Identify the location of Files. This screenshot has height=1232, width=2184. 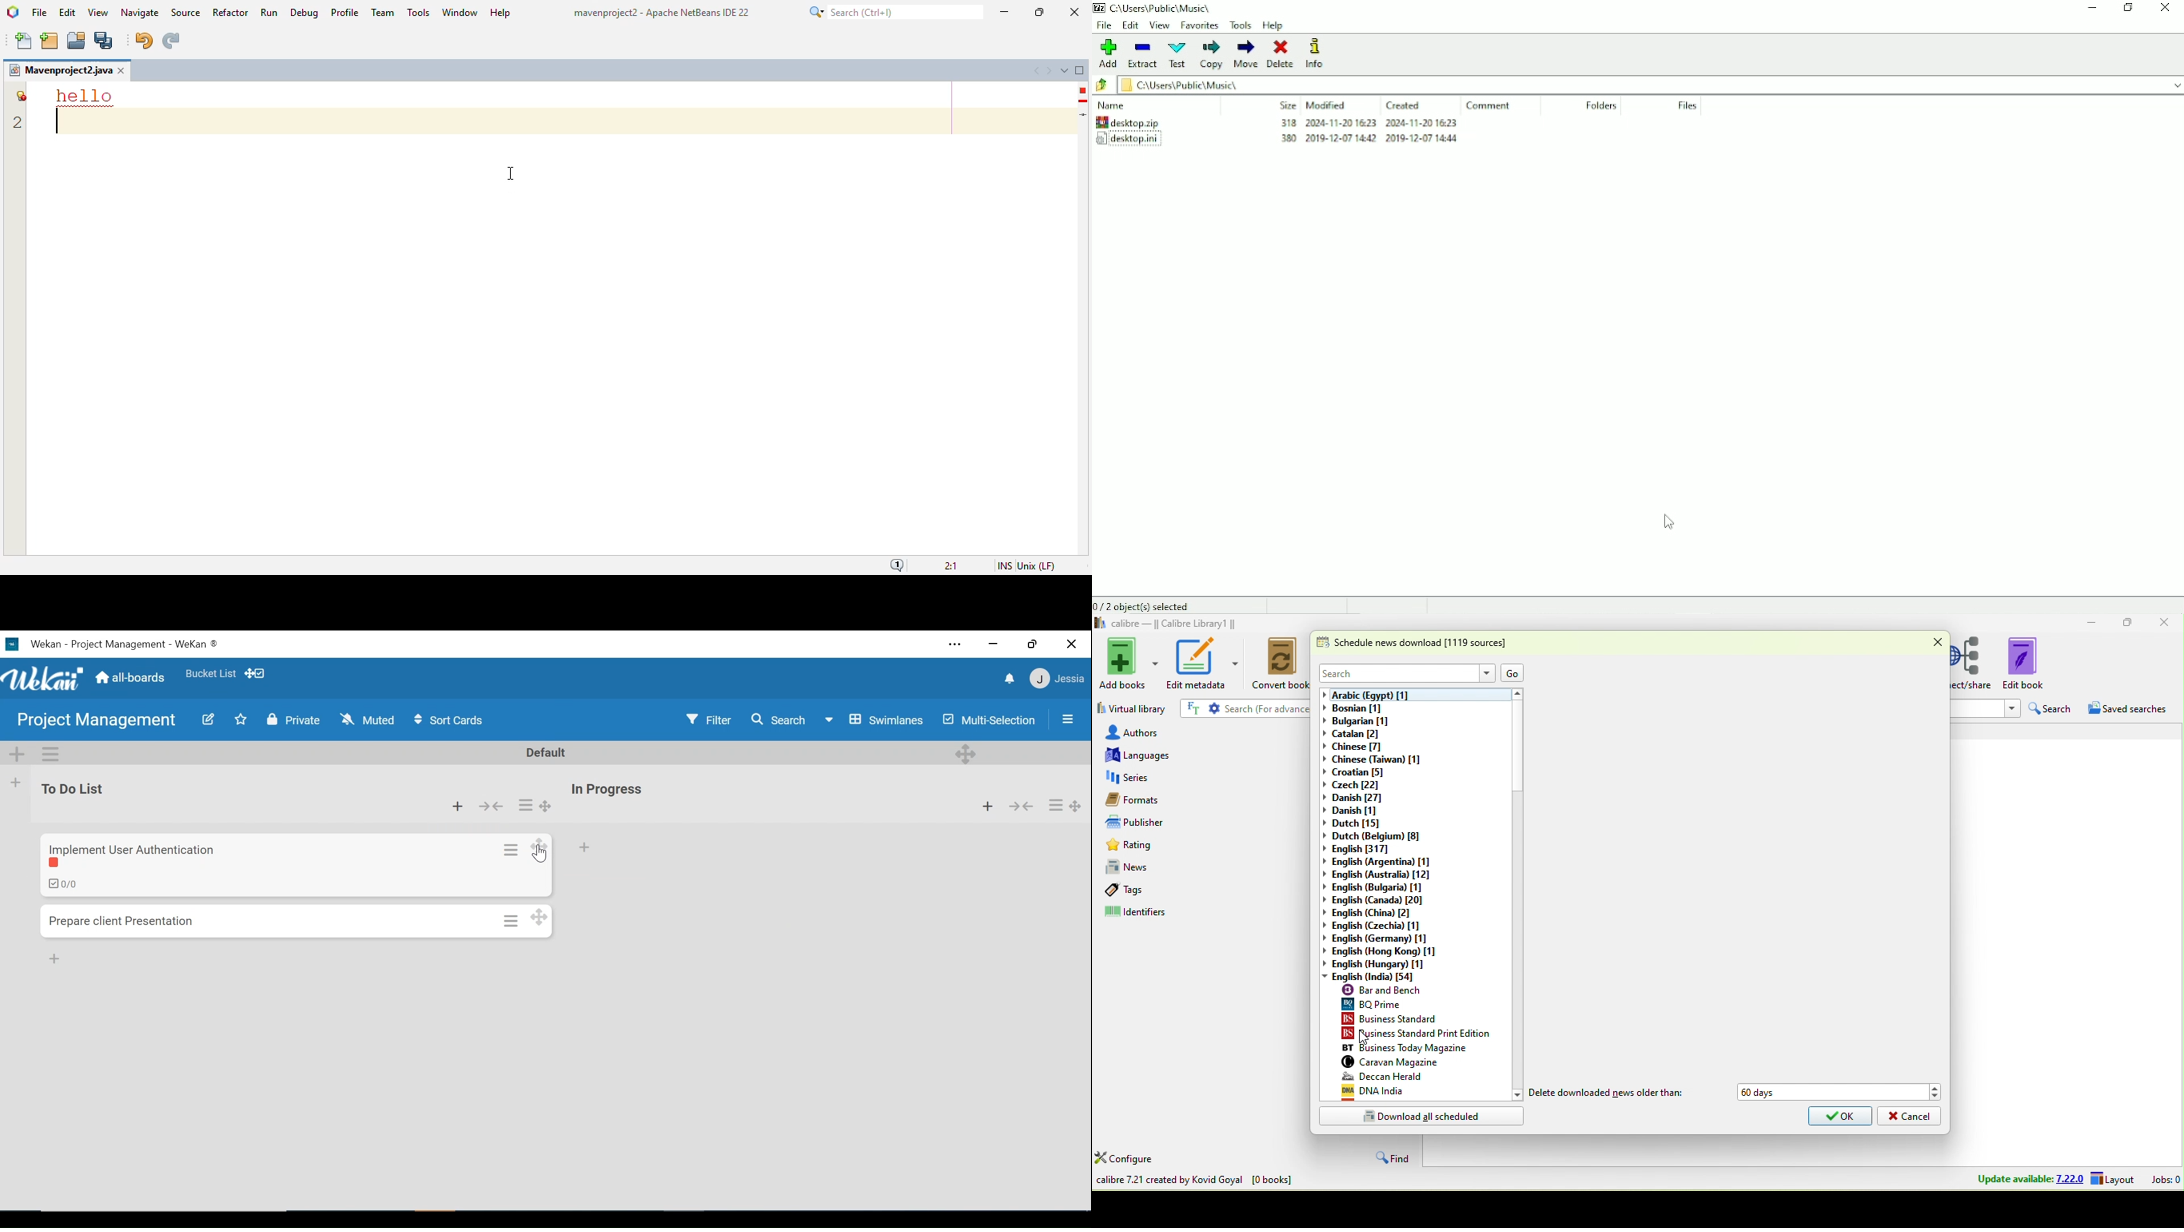
(1687, 106).